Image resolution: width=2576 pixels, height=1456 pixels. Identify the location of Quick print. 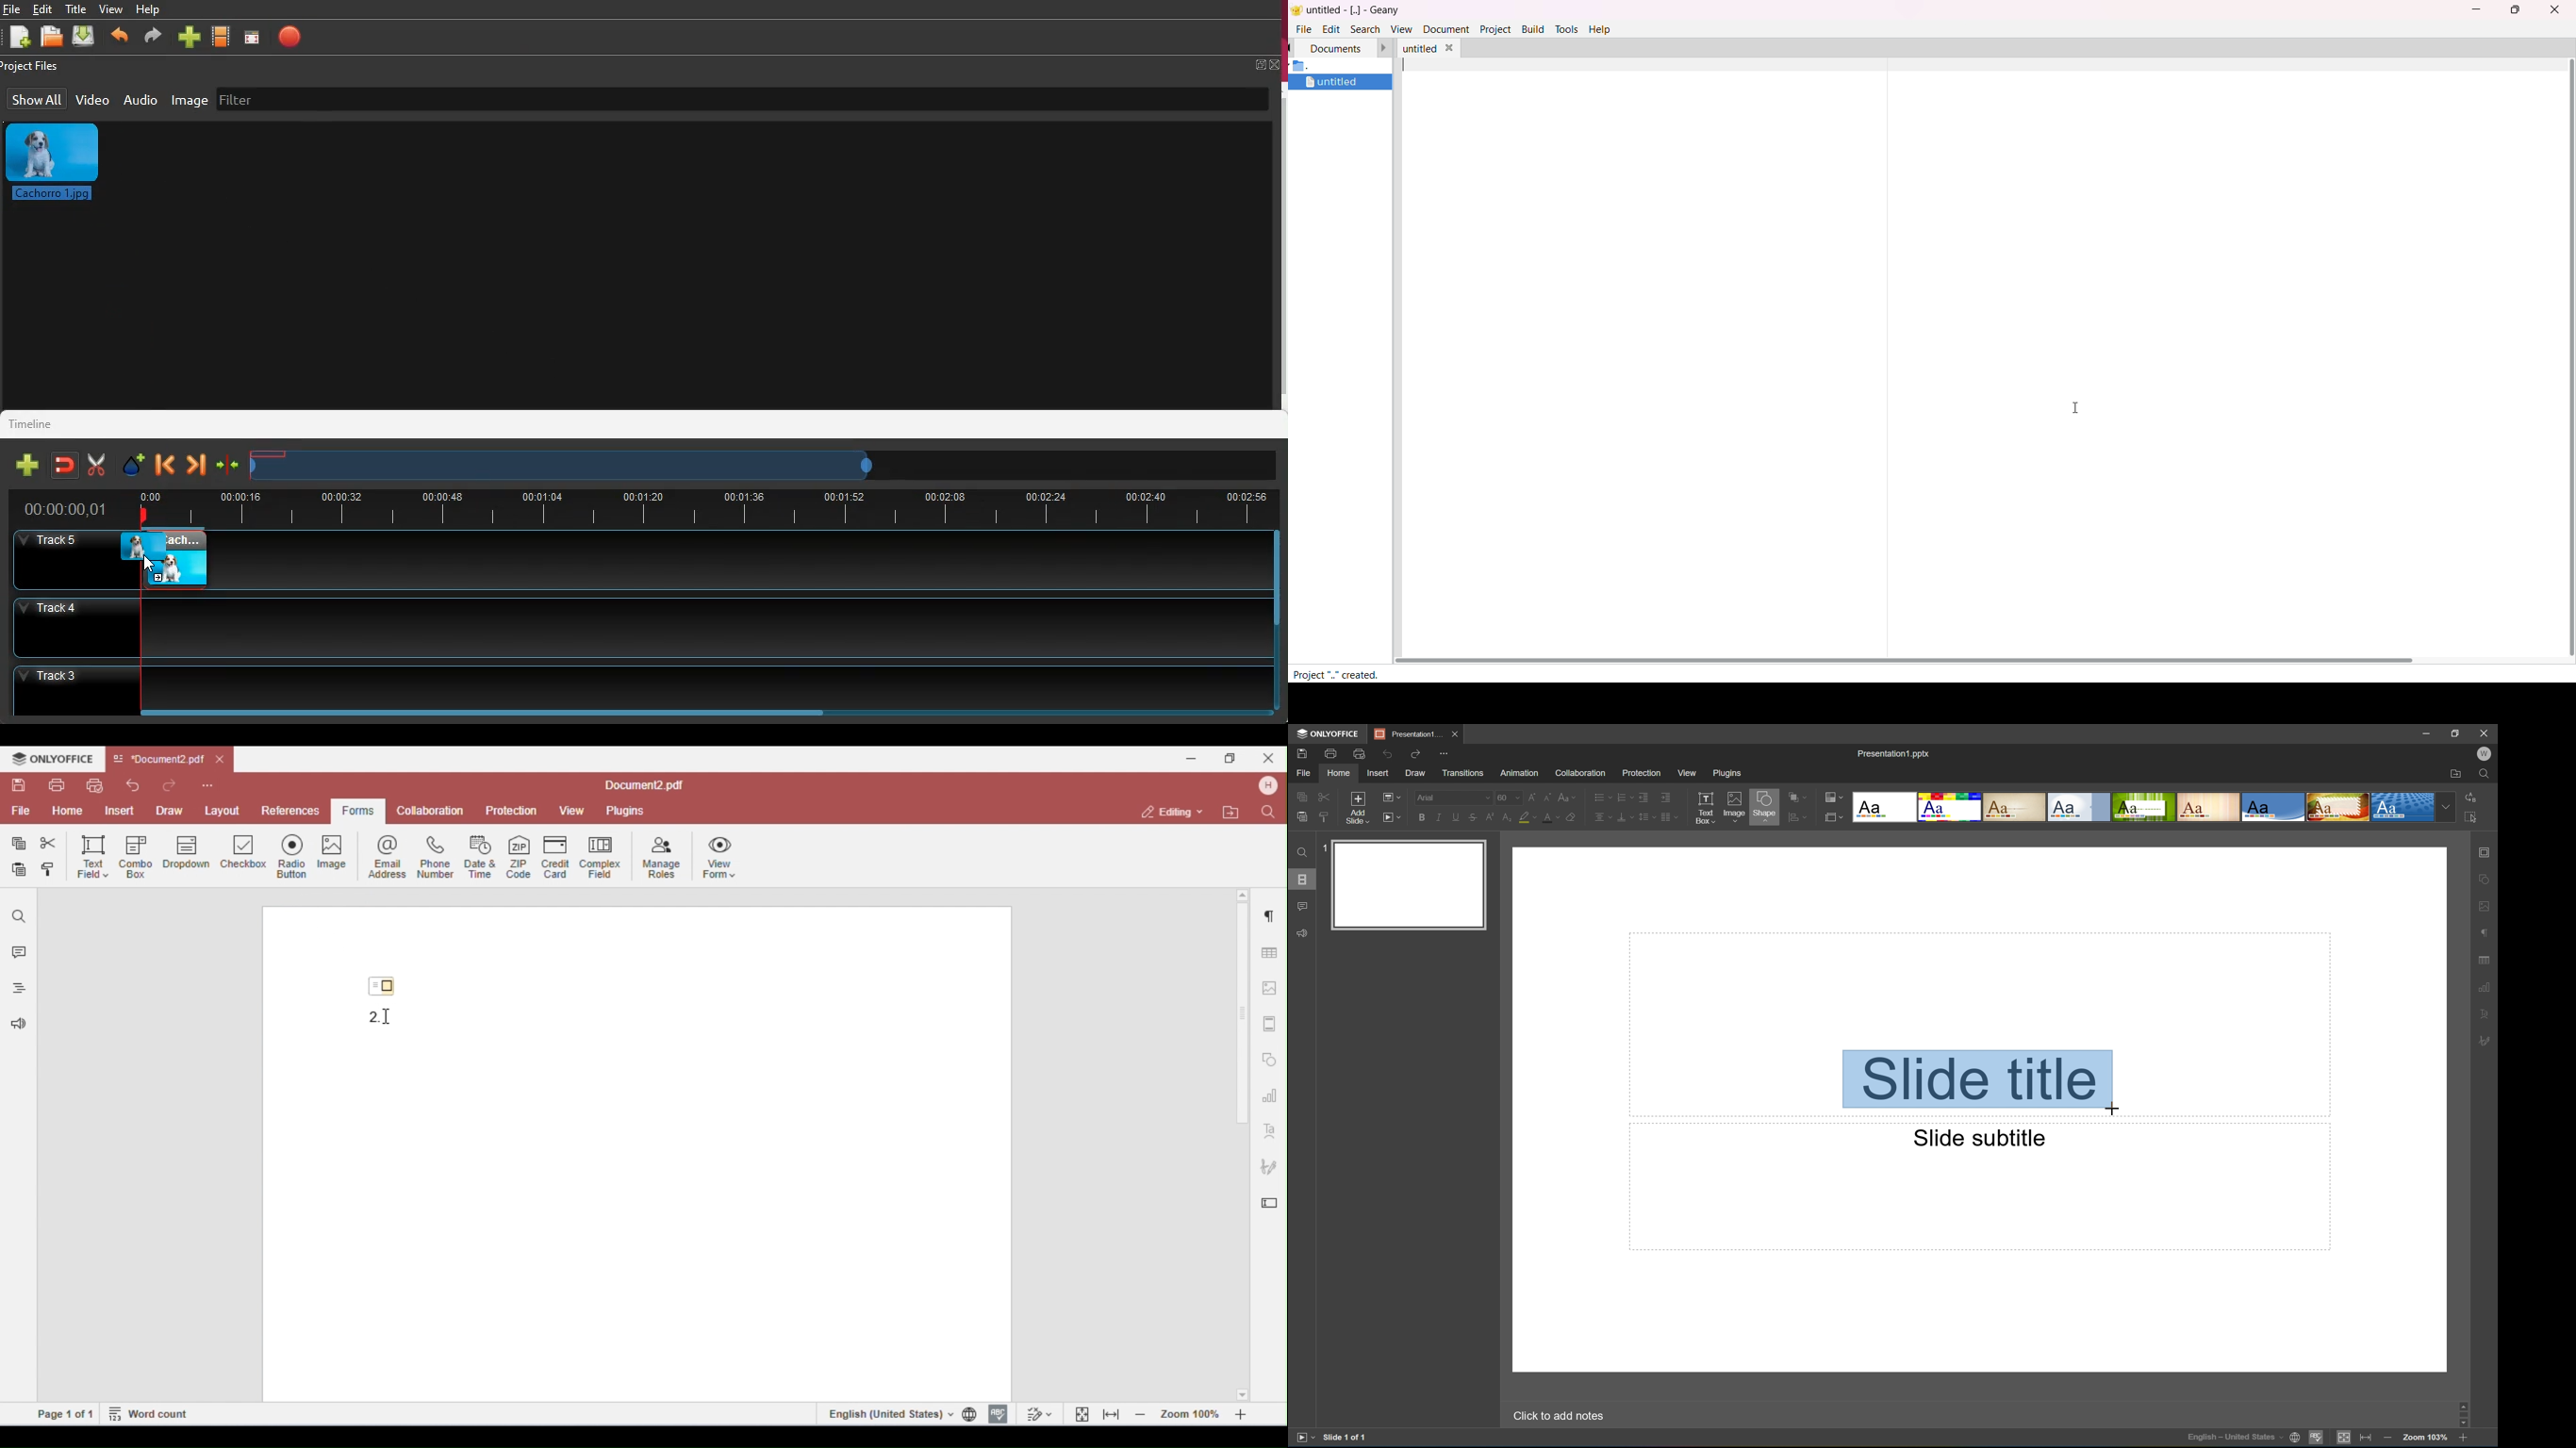
(1359, 753).